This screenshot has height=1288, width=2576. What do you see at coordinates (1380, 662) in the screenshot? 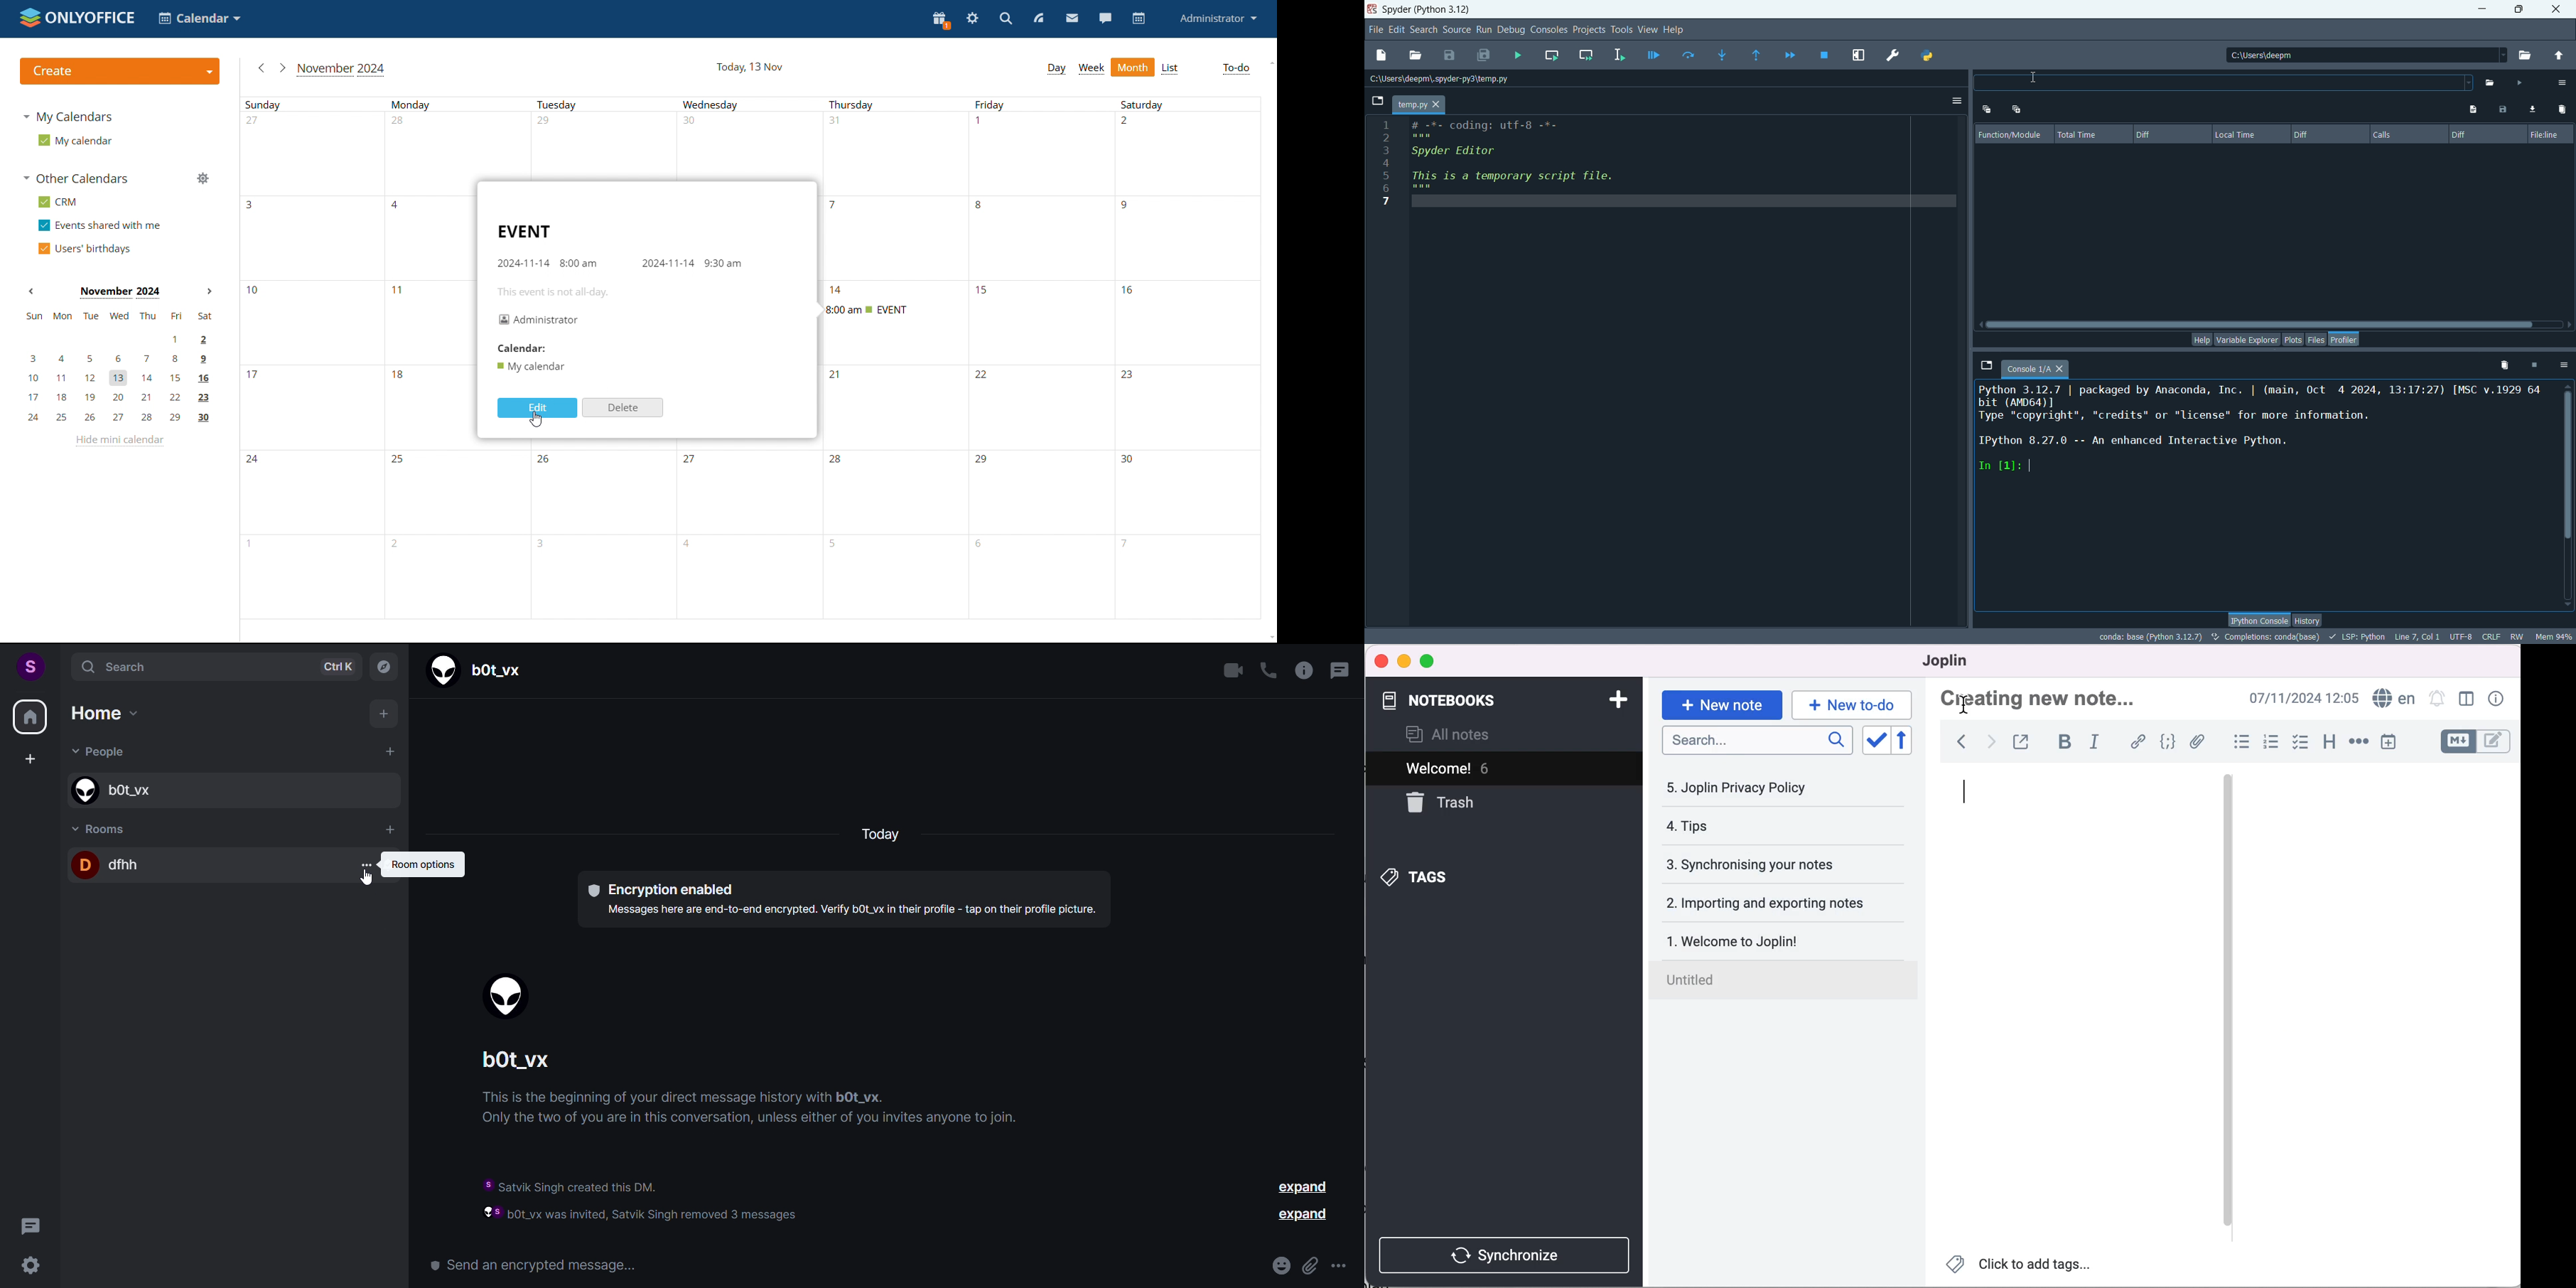
I see `close` at bounding box center [1380, 662].